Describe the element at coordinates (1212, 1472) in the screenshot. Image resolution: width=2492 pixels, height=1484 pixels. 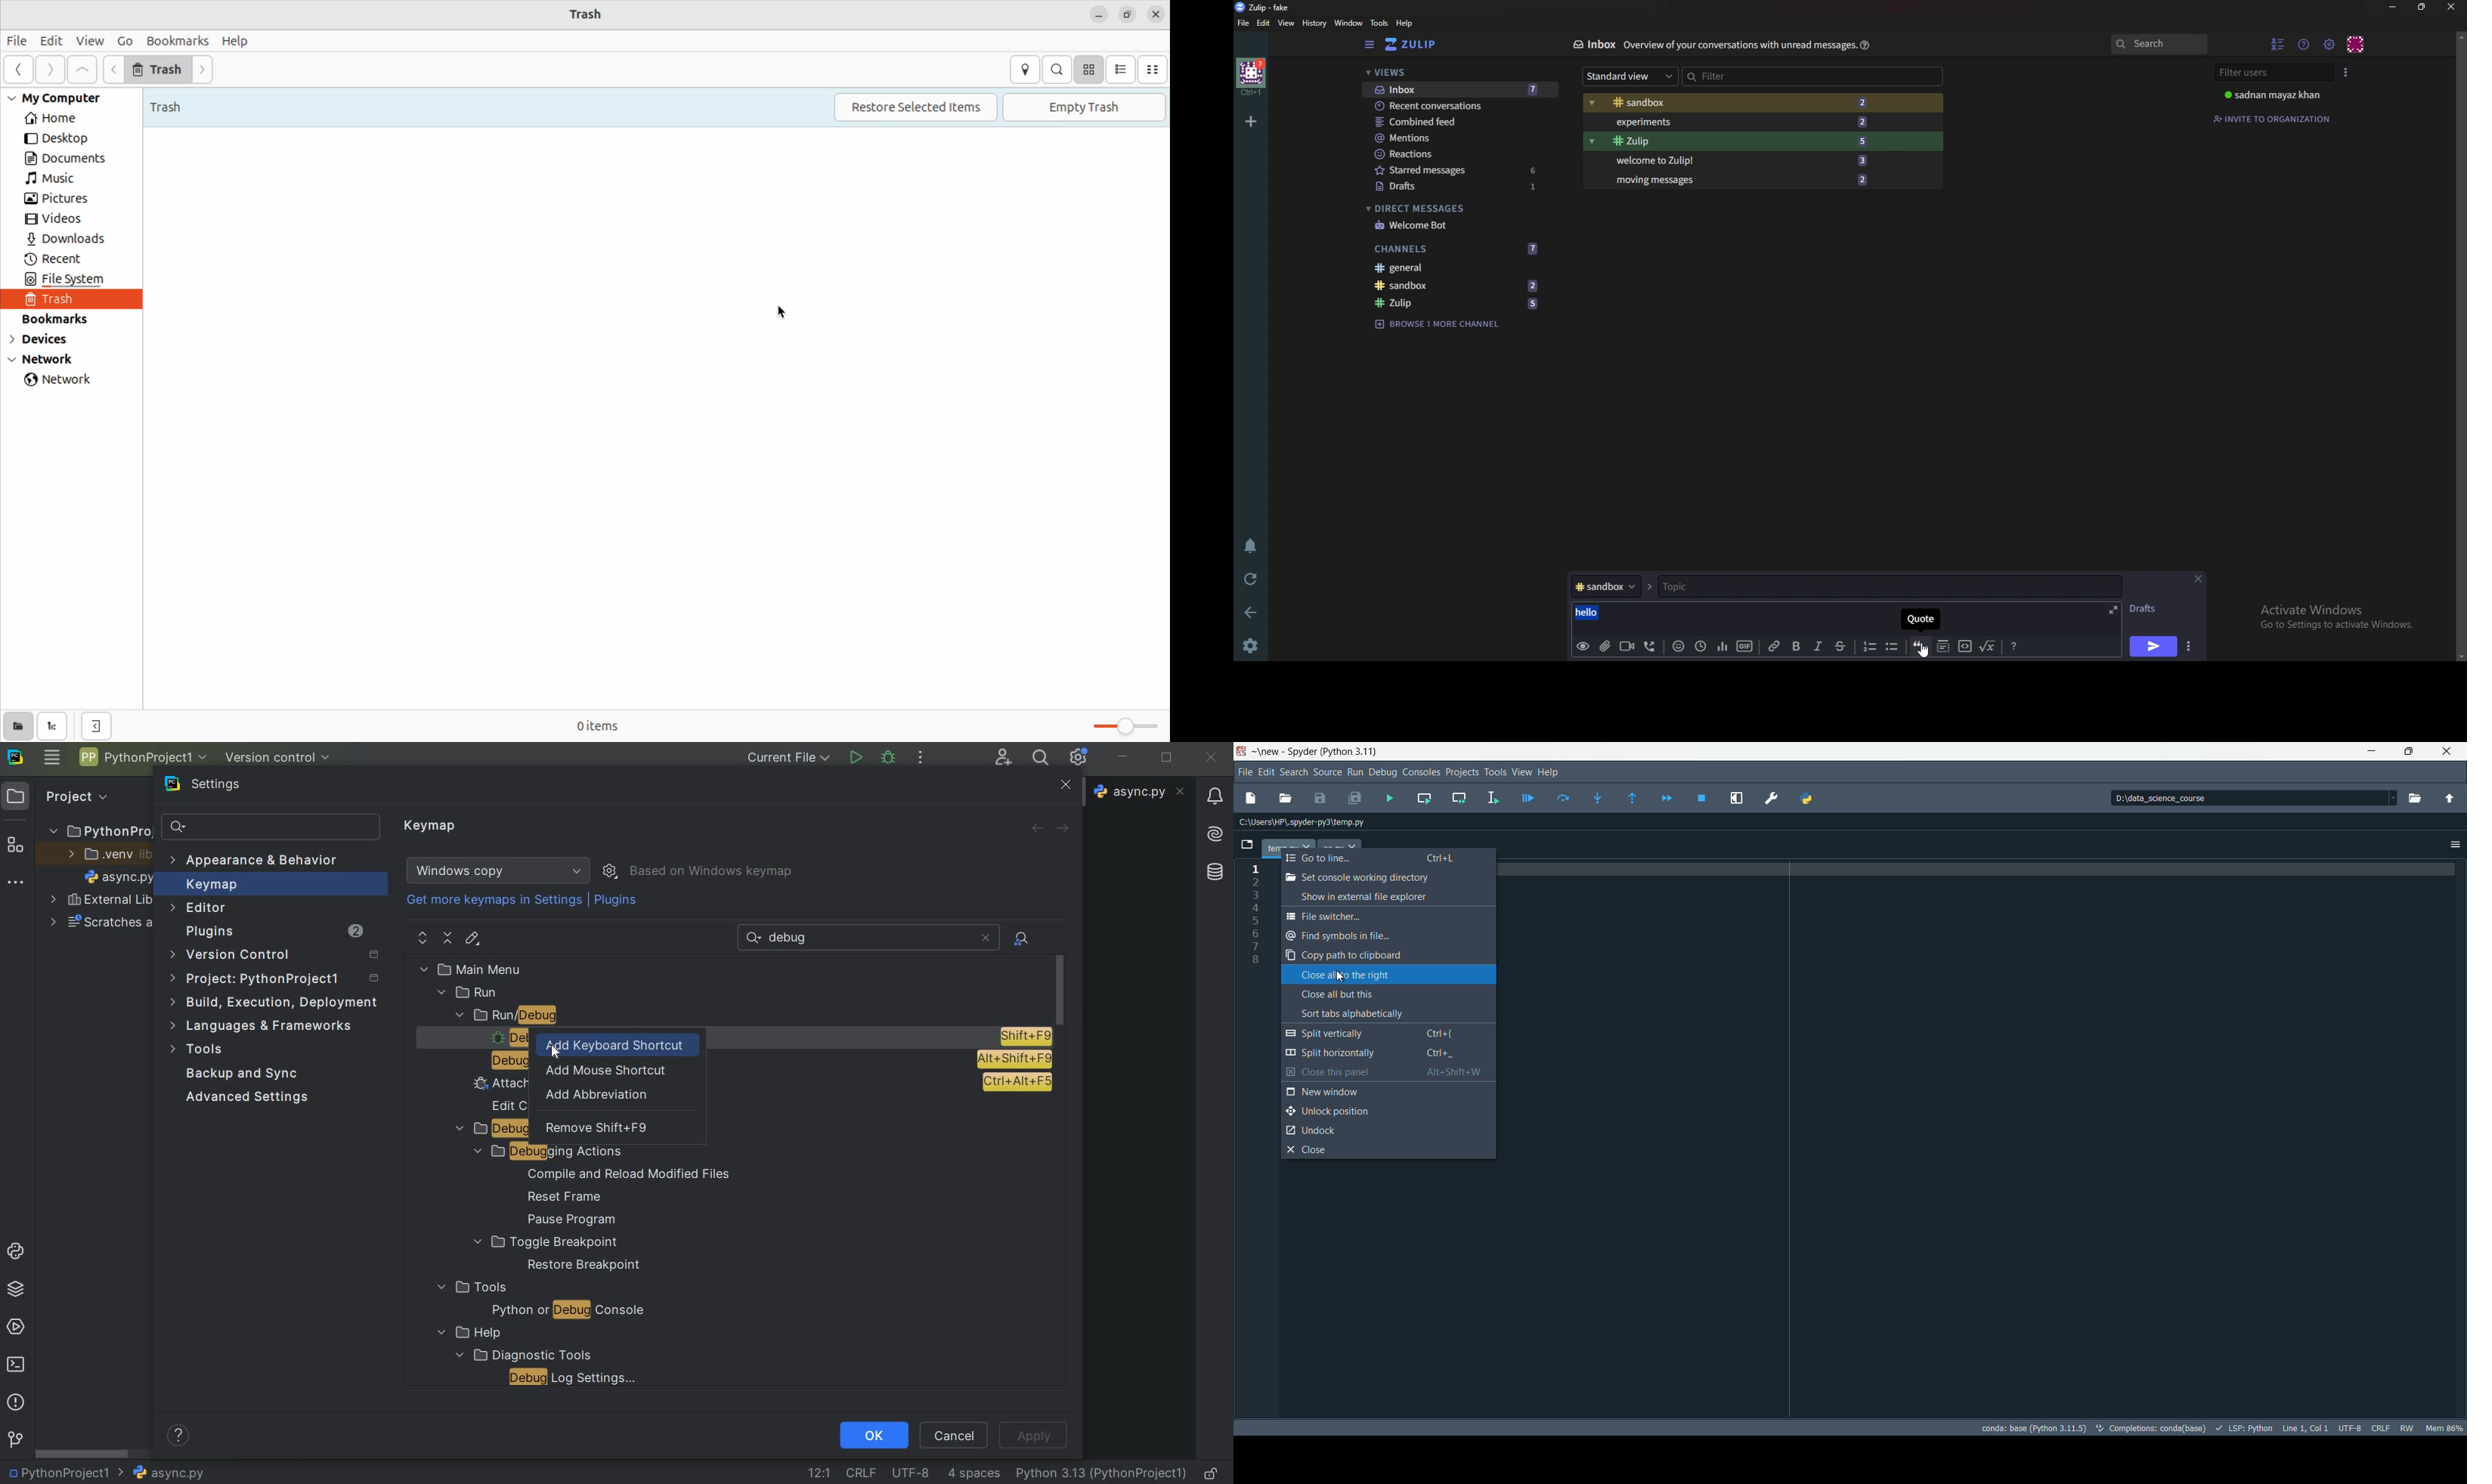
I see `make file readable only` at that location.